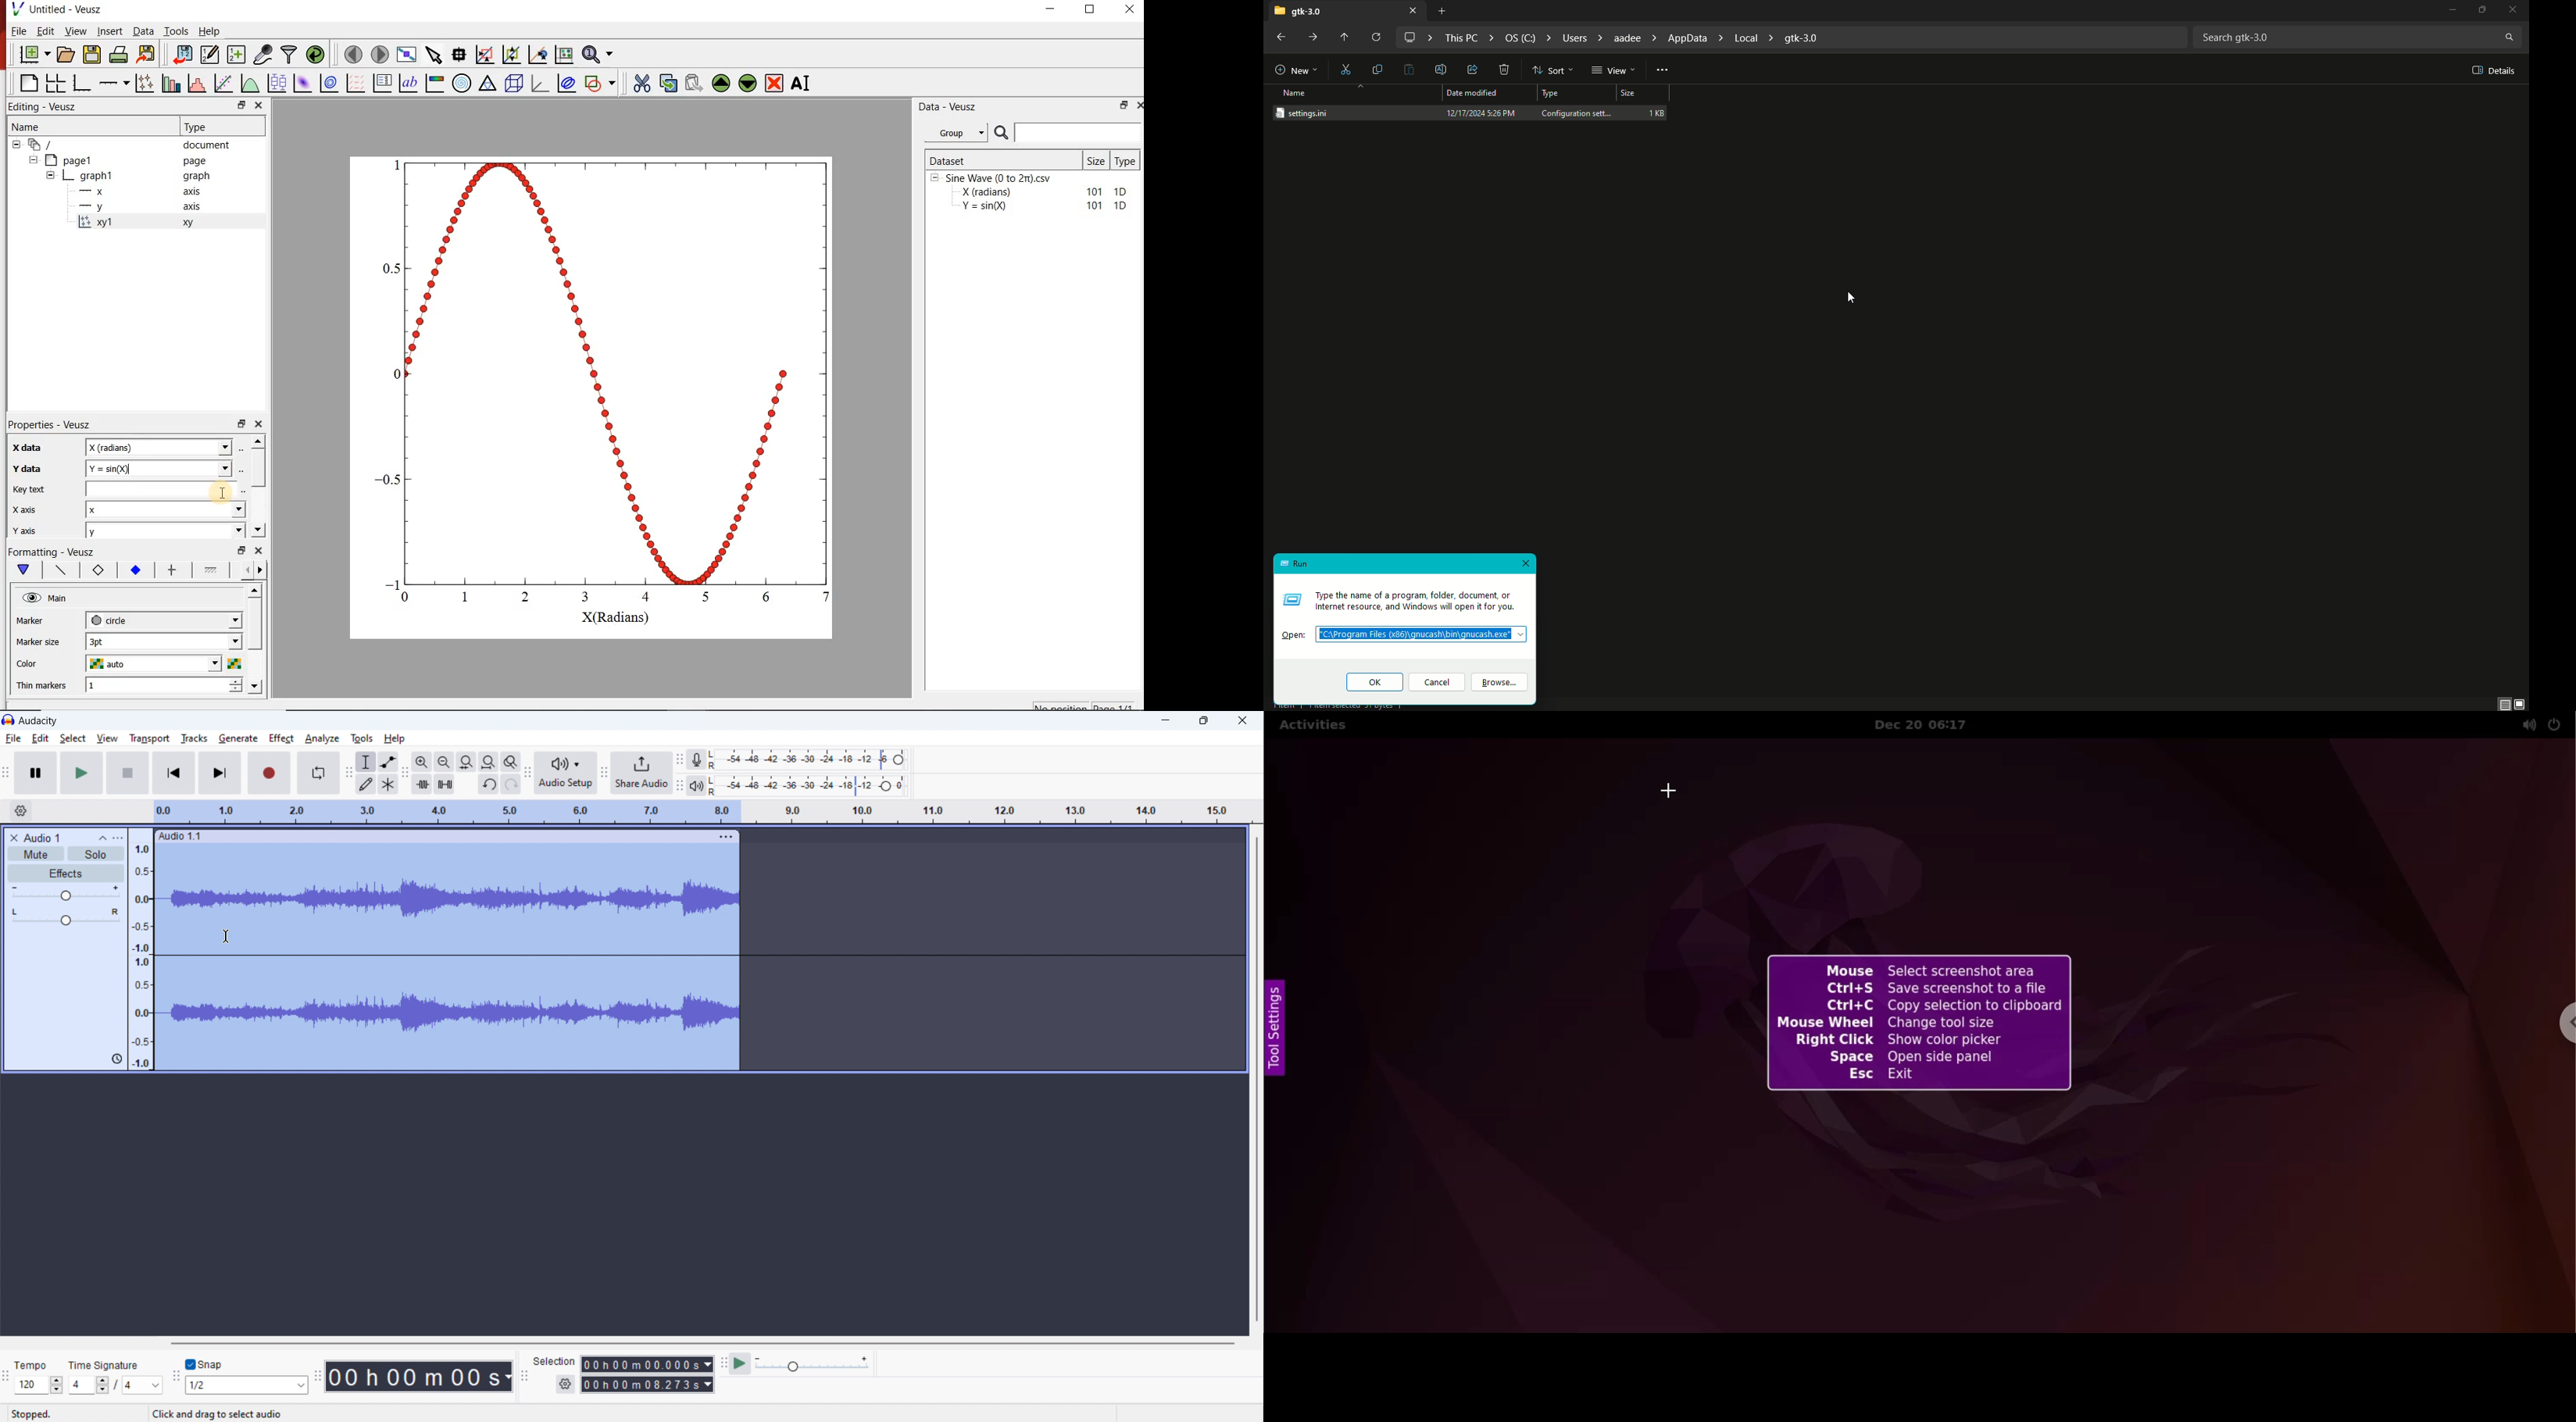  Describe the element at coordinates (444, 783) in the screenshot. I see `silence audio selection` at that location.